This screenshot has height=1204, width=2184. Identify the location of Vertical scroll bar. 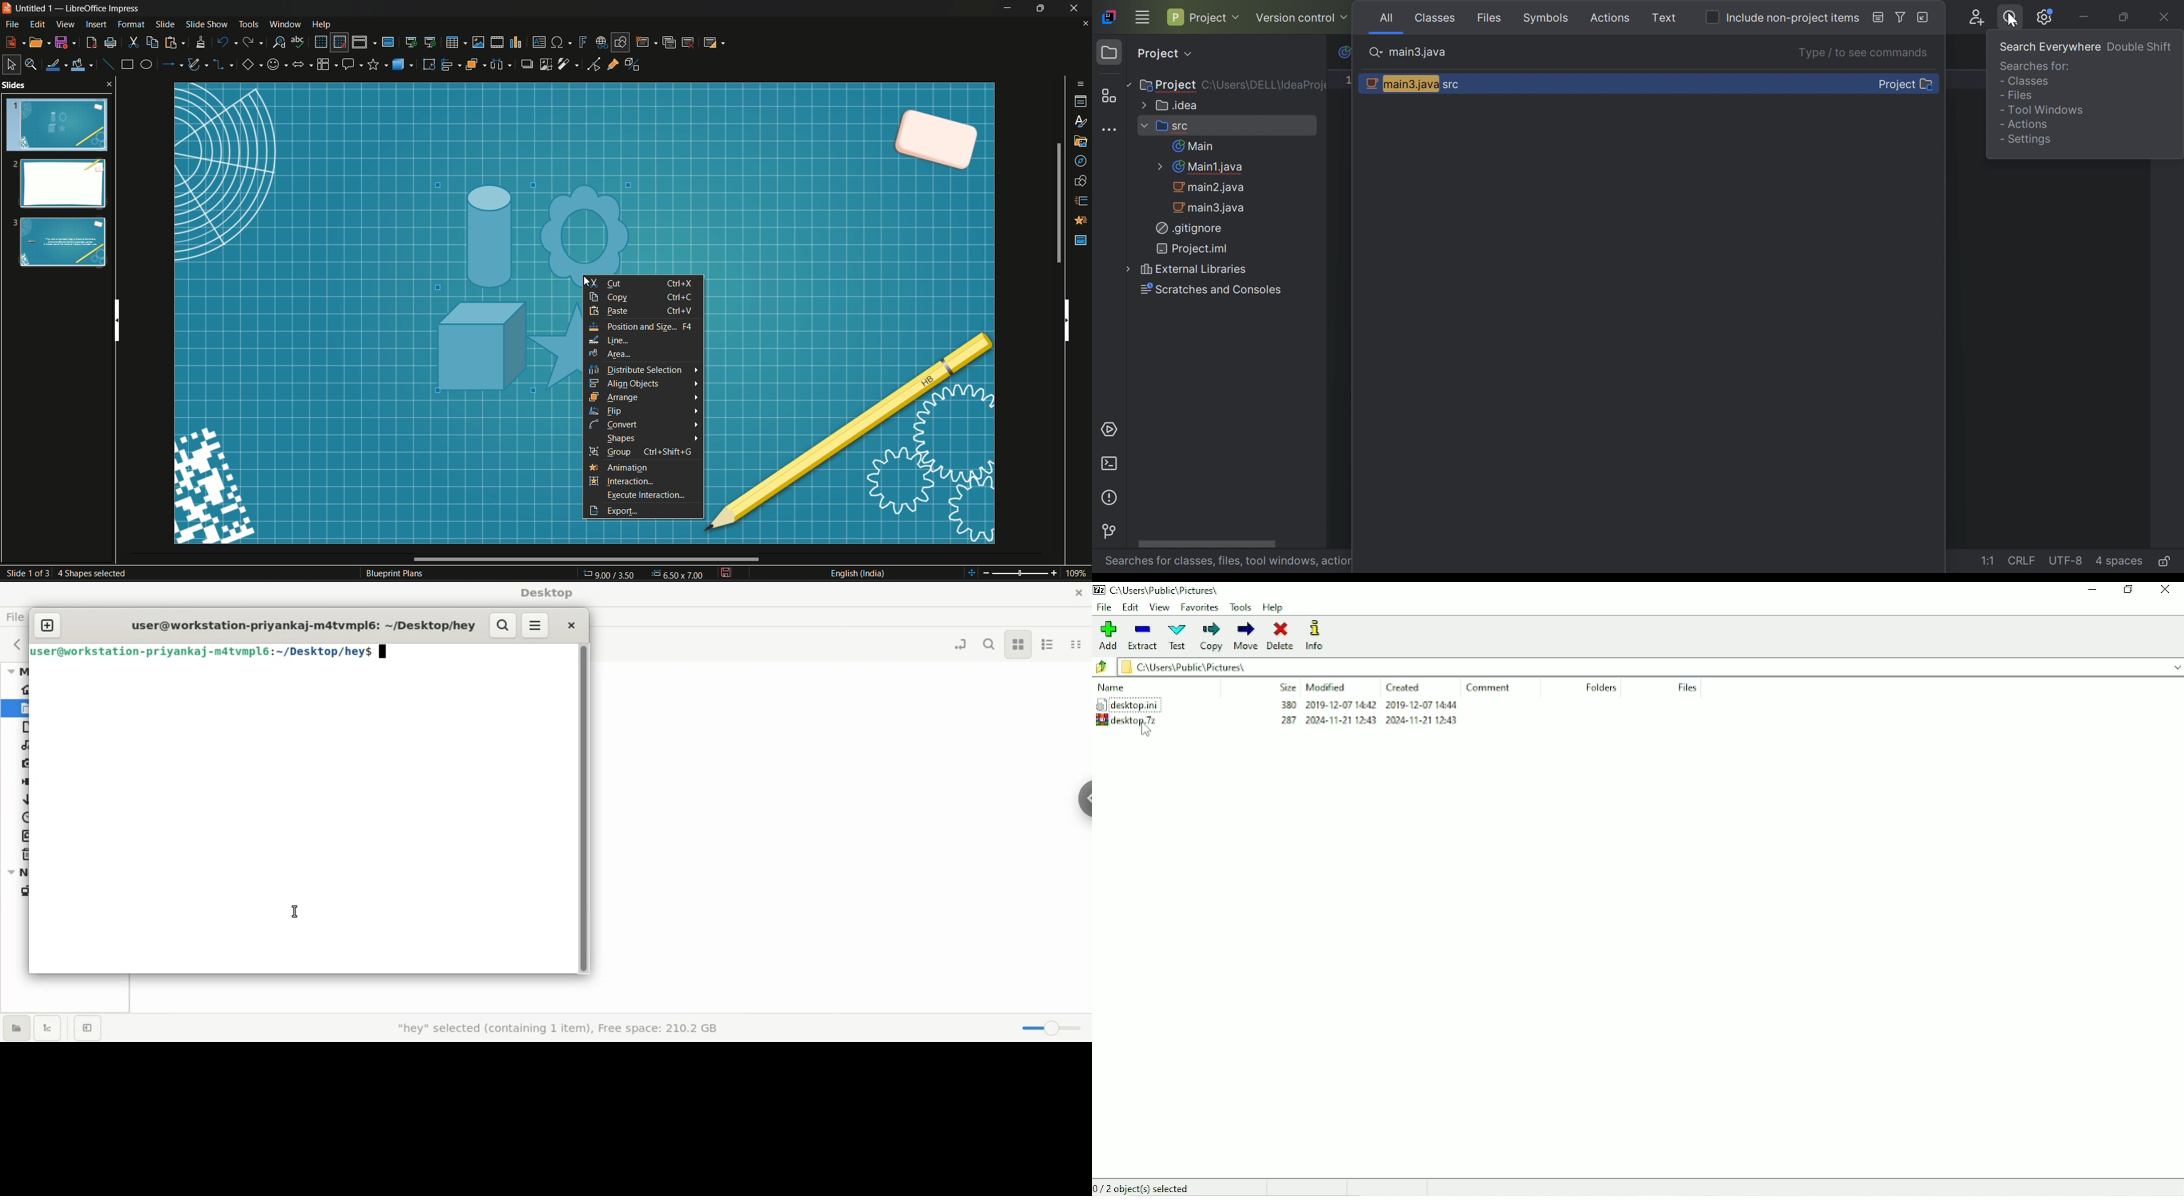
(1066, 318).